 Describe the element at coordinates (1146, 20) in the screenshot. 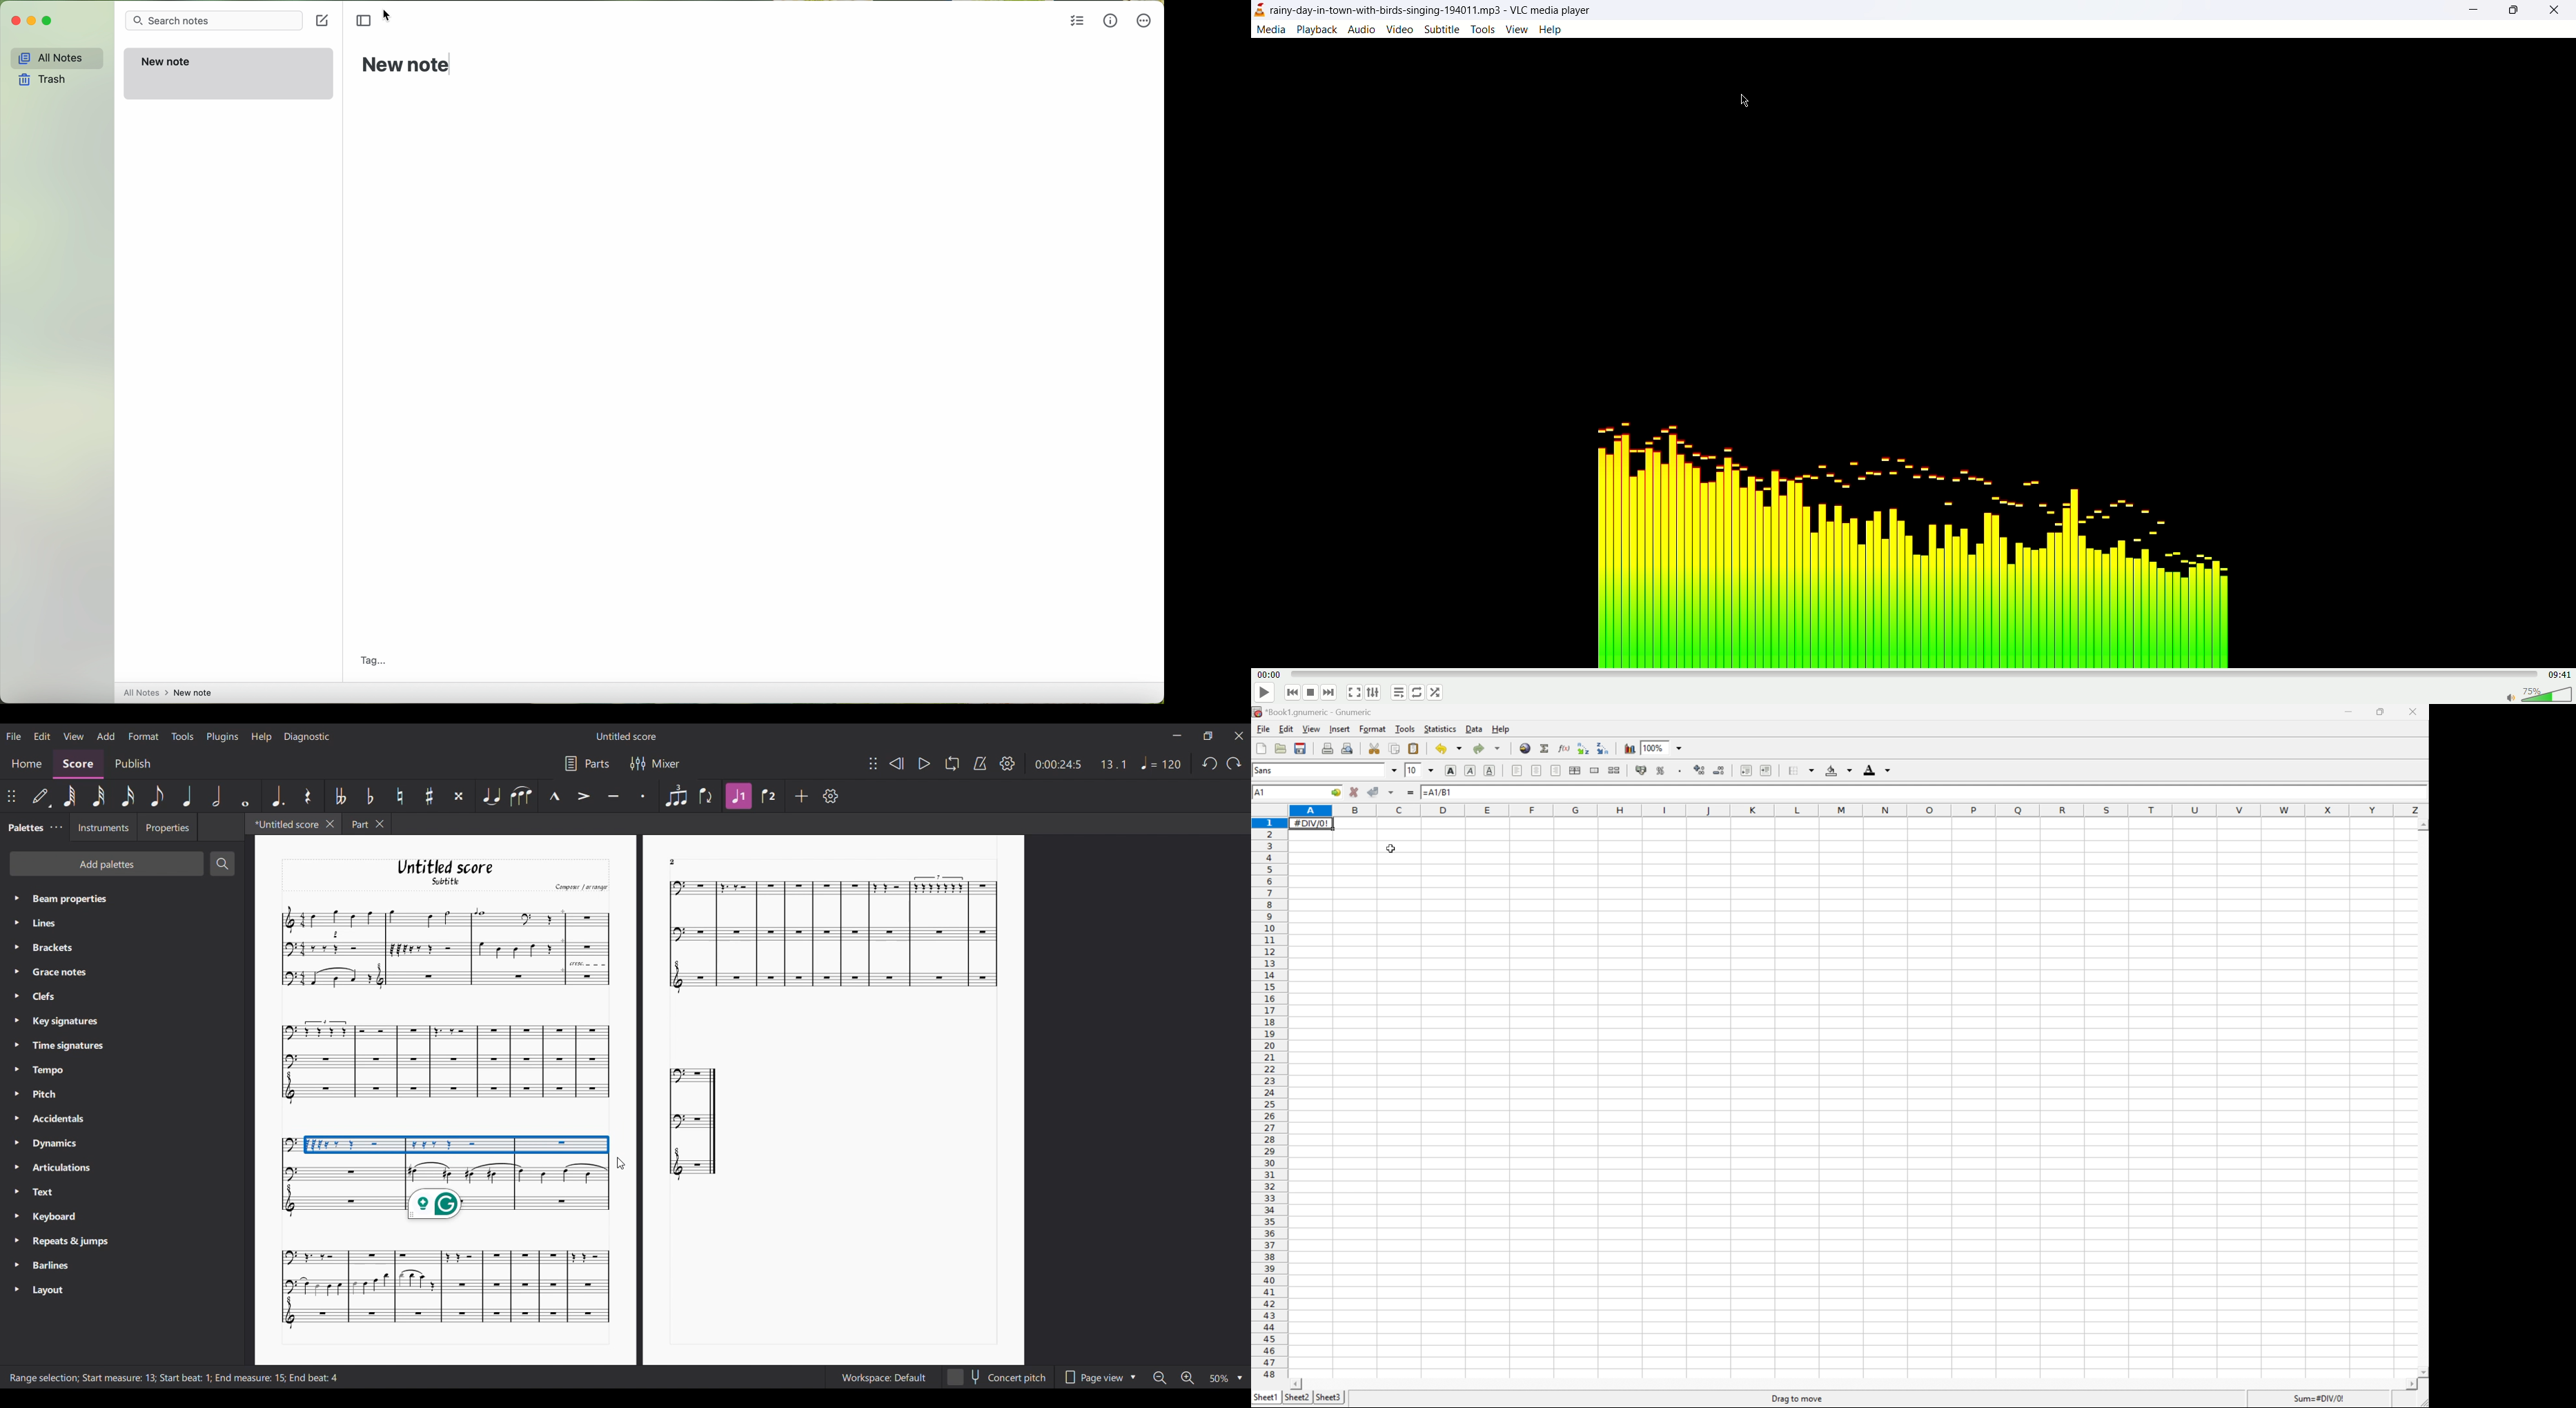

I see `more options` at that location.